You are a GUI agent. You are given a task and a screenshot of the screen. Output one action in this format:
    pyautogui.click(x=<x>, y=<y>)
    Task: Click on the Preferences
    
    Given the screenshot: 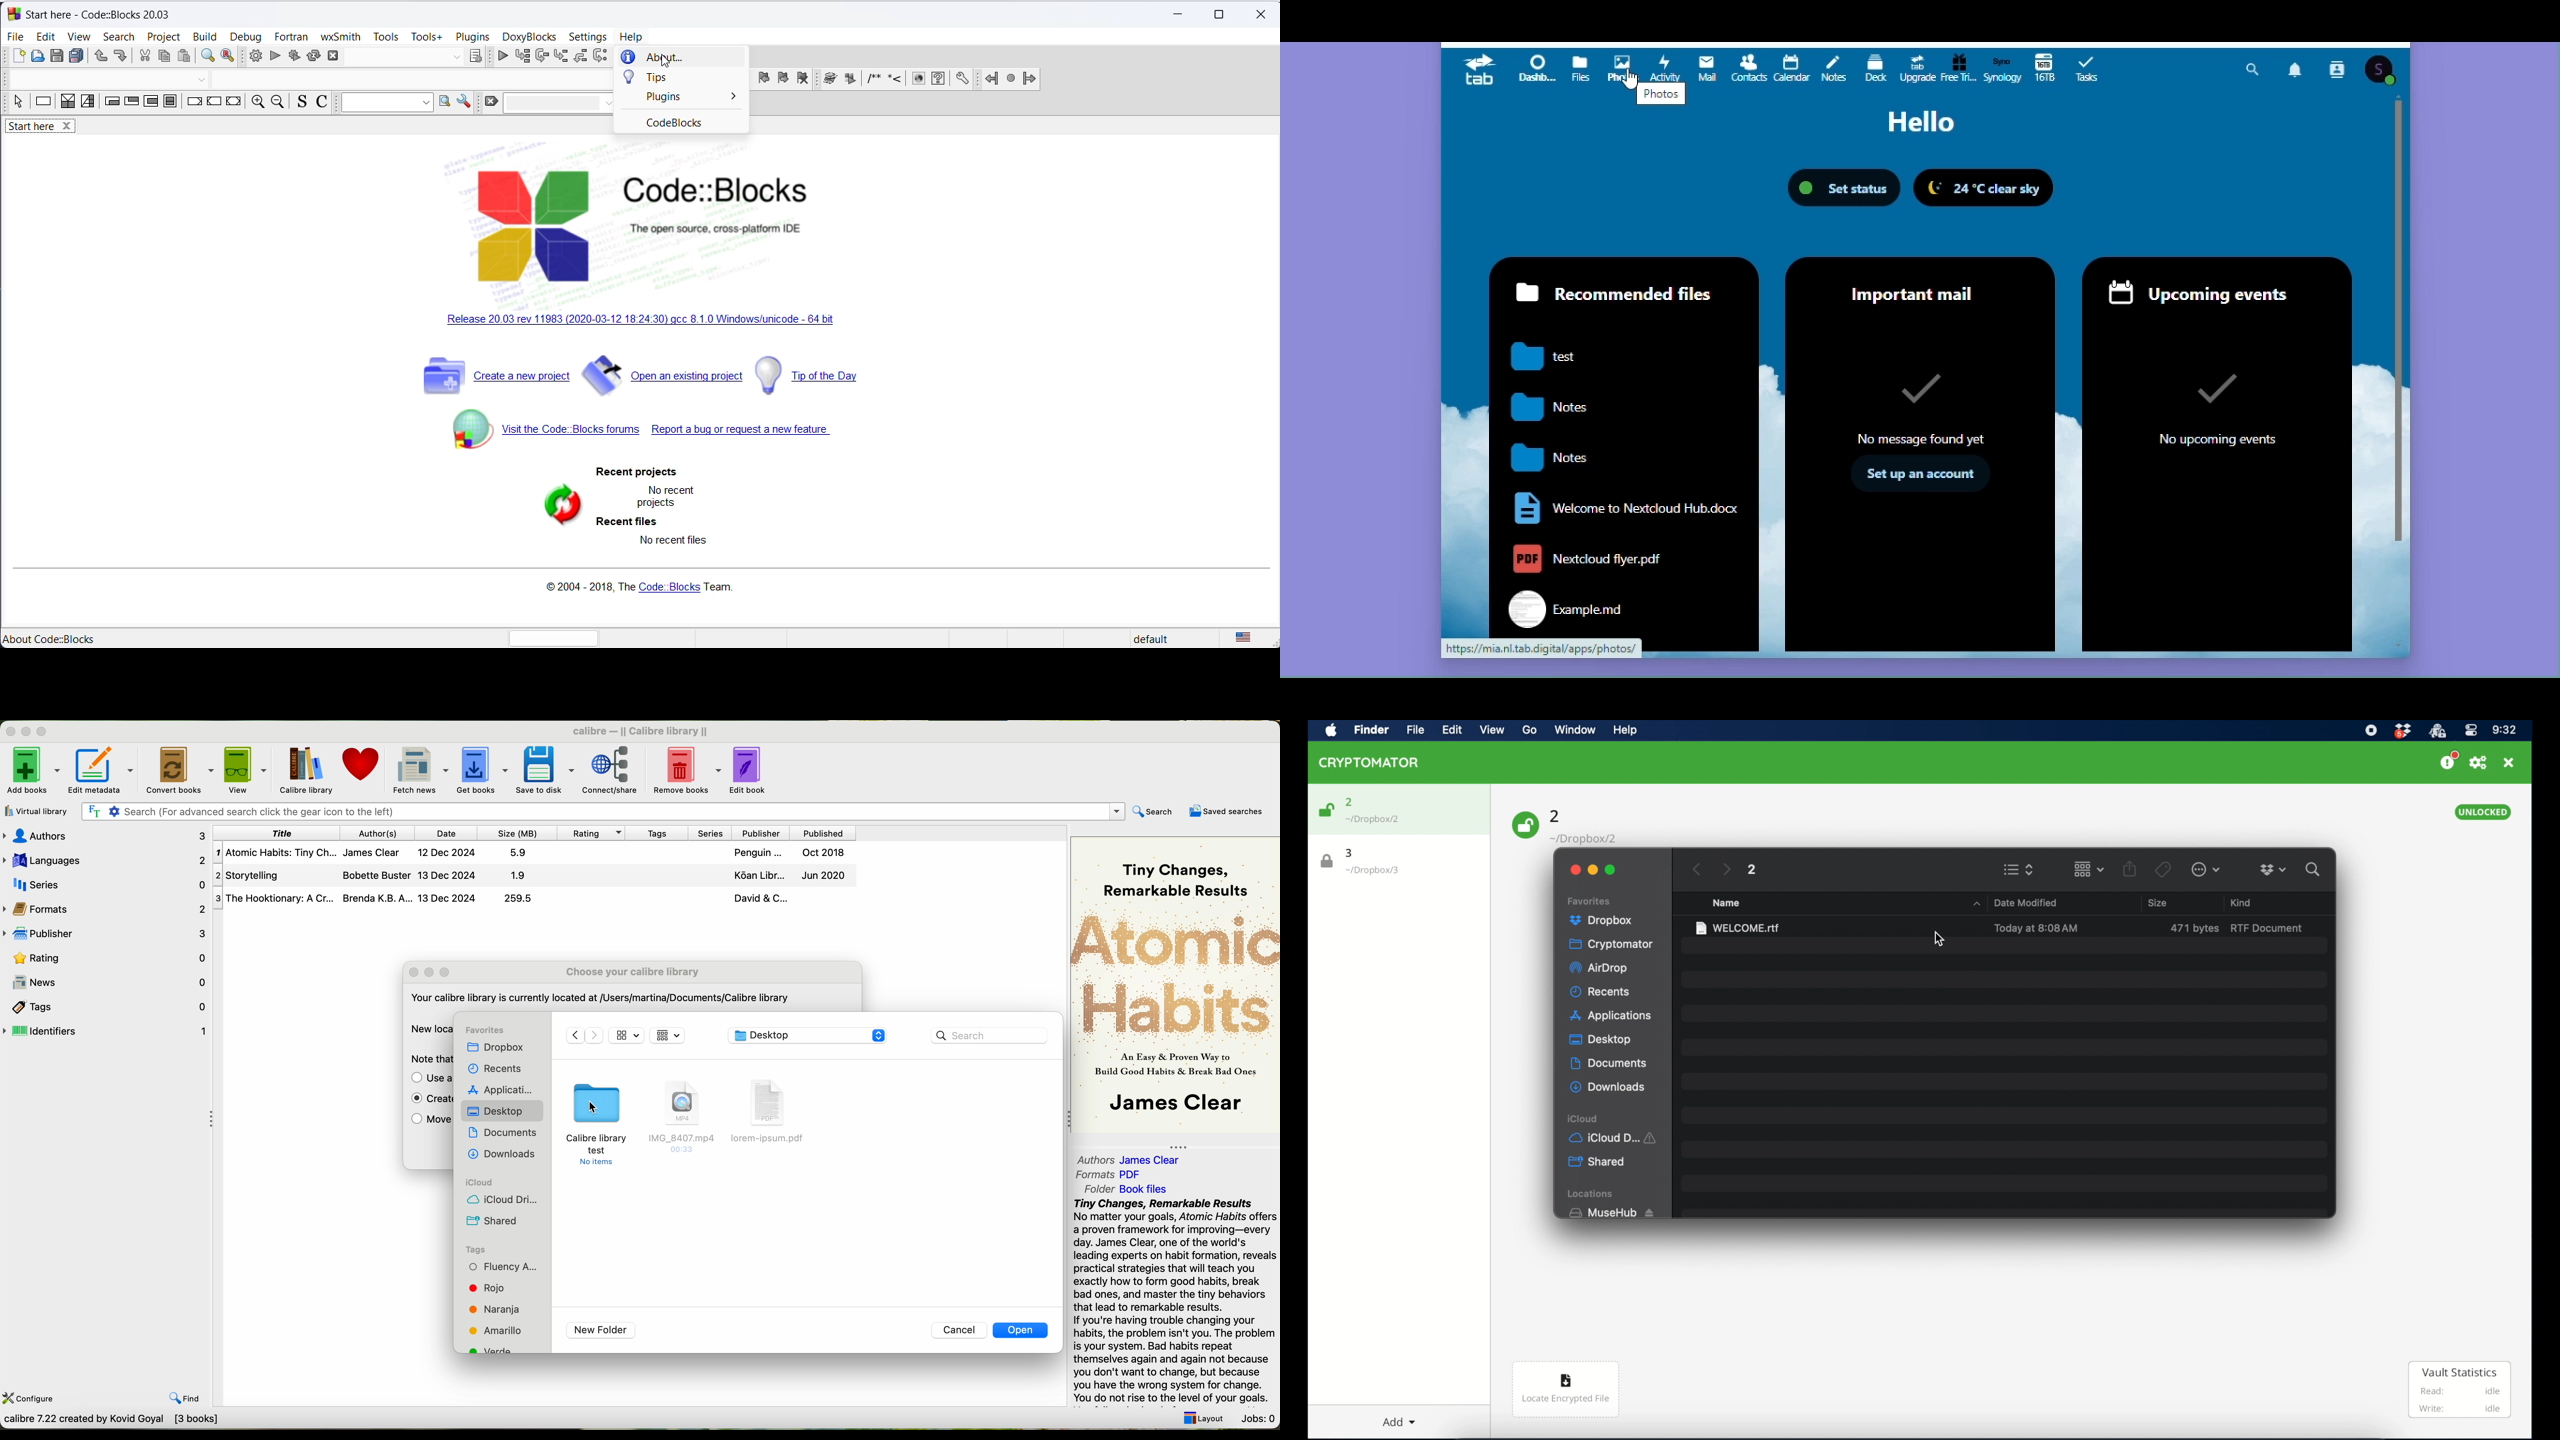 What is the action you would take?
    pyautogui.click(x=962, y=80)
    